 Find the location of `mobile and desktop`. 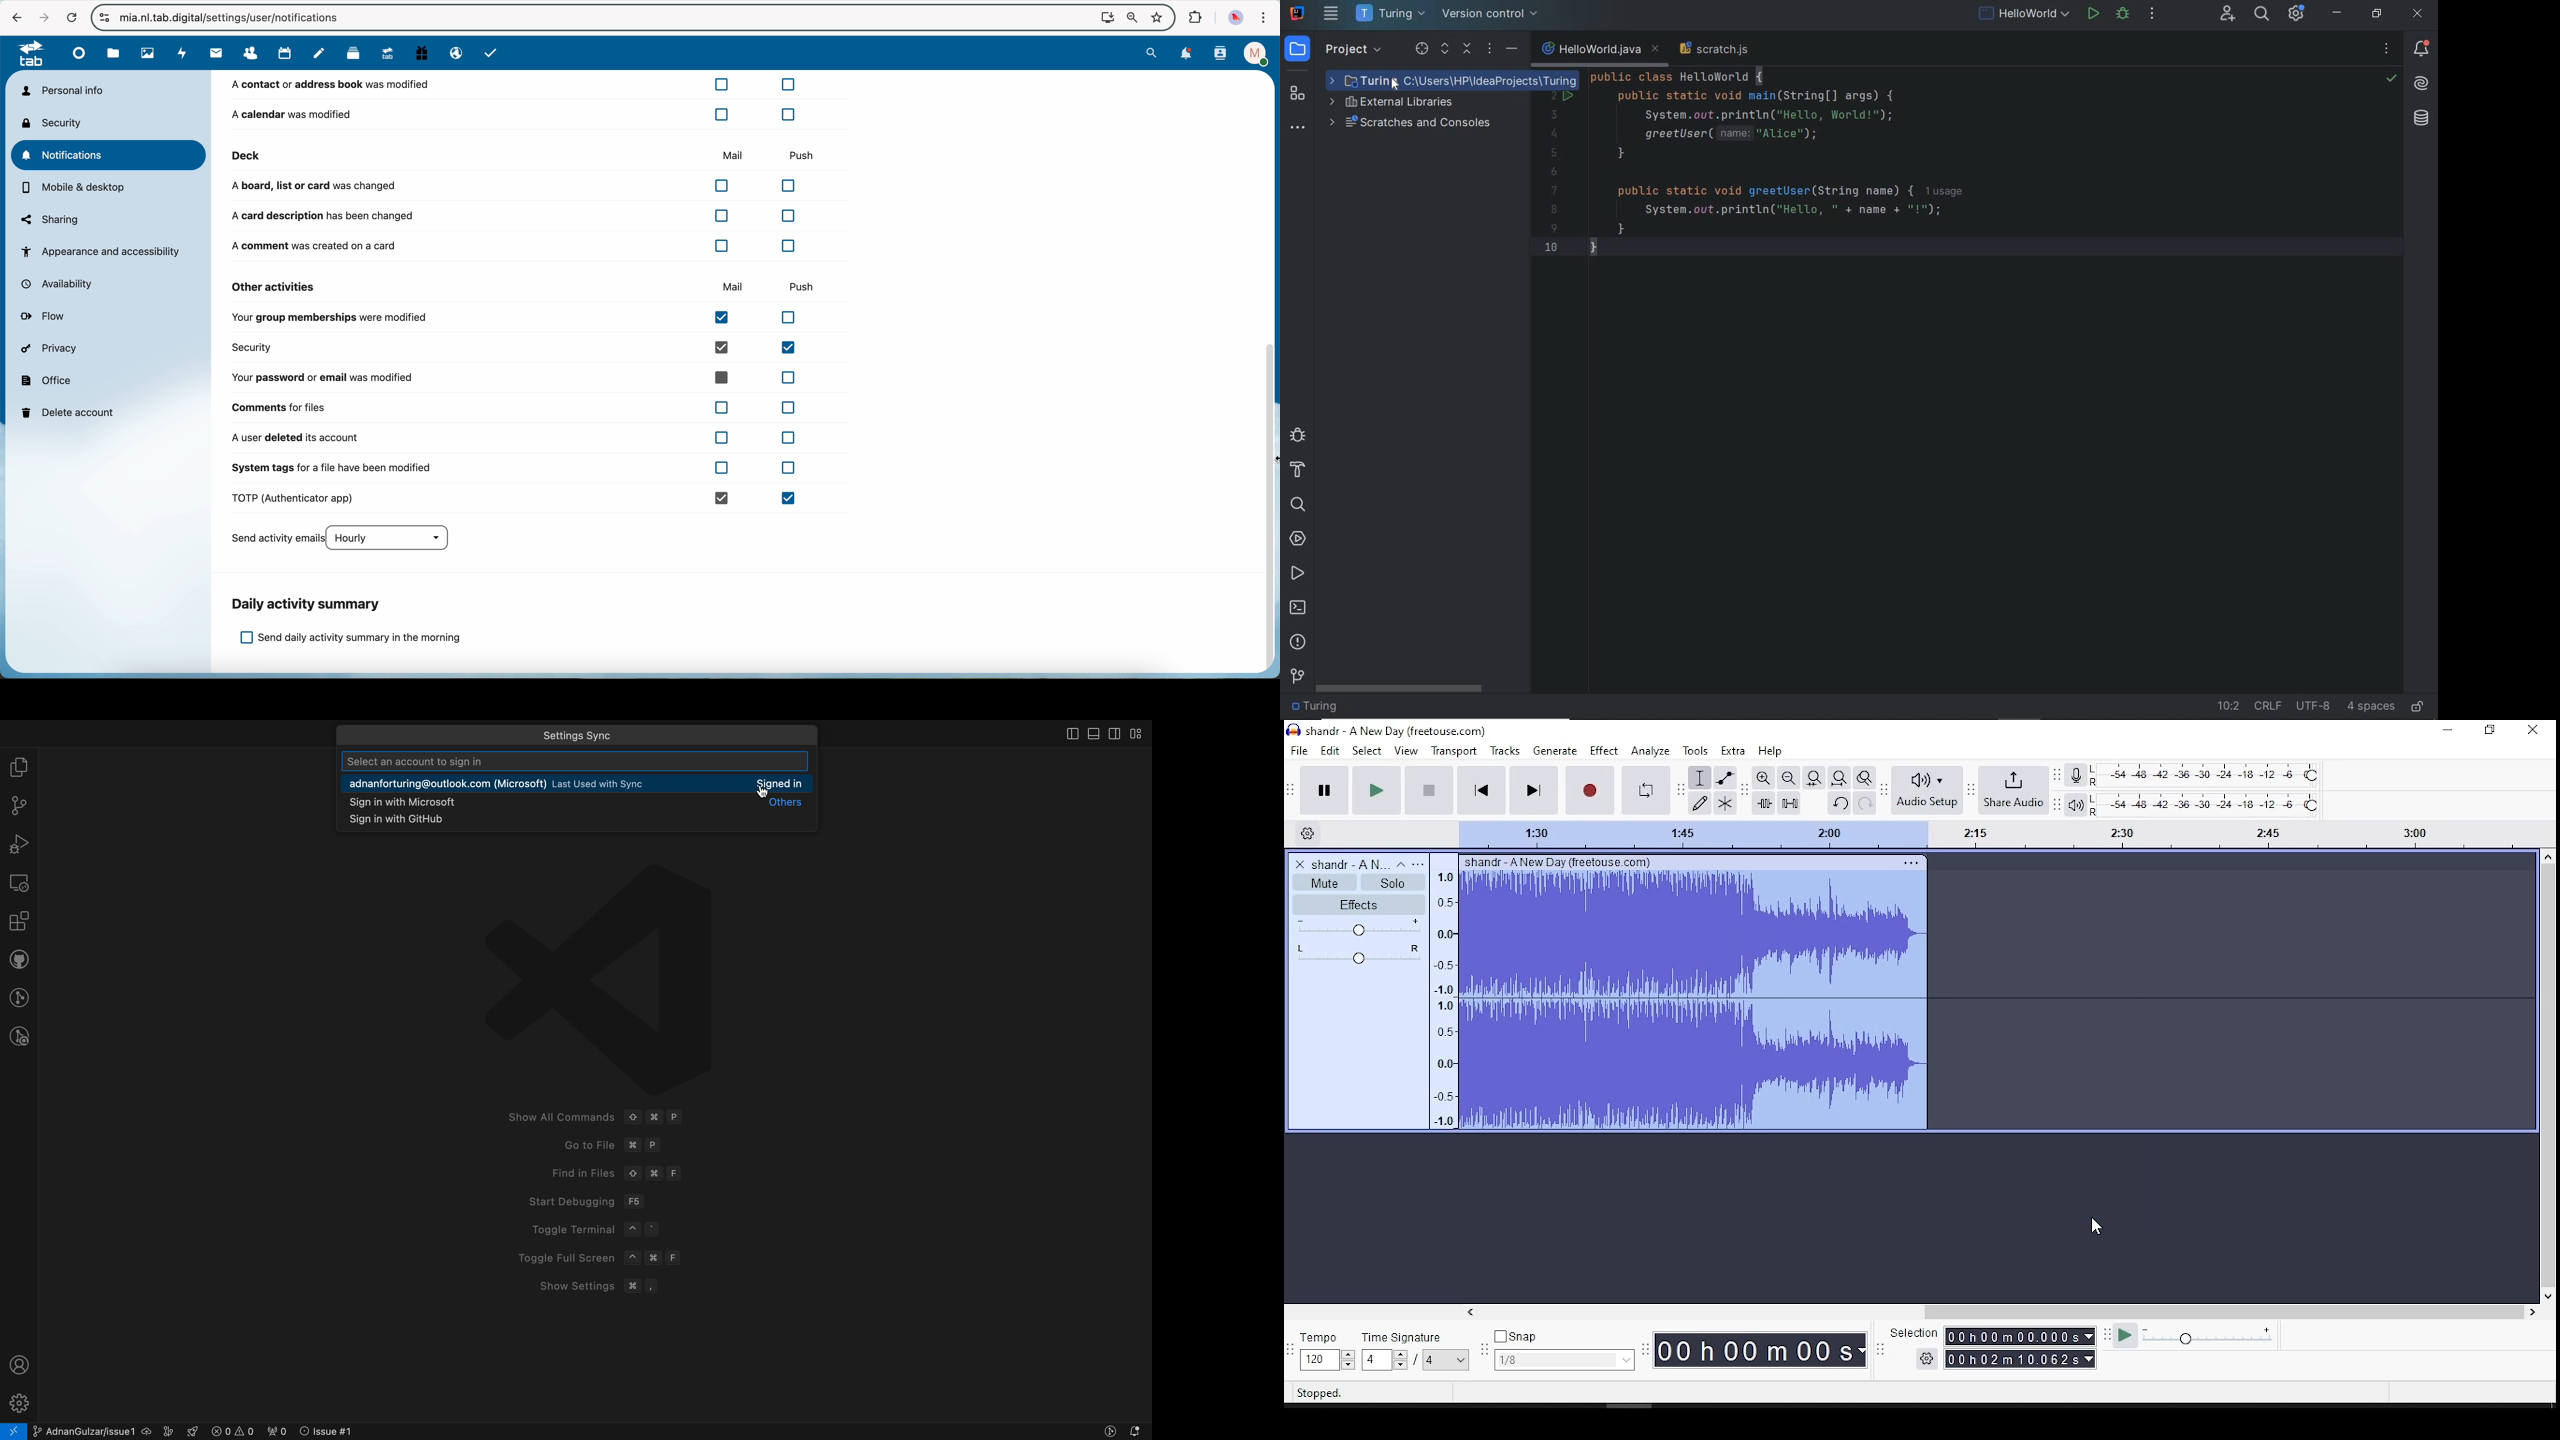

mobile and desktop is located at coordinates (75, 189).